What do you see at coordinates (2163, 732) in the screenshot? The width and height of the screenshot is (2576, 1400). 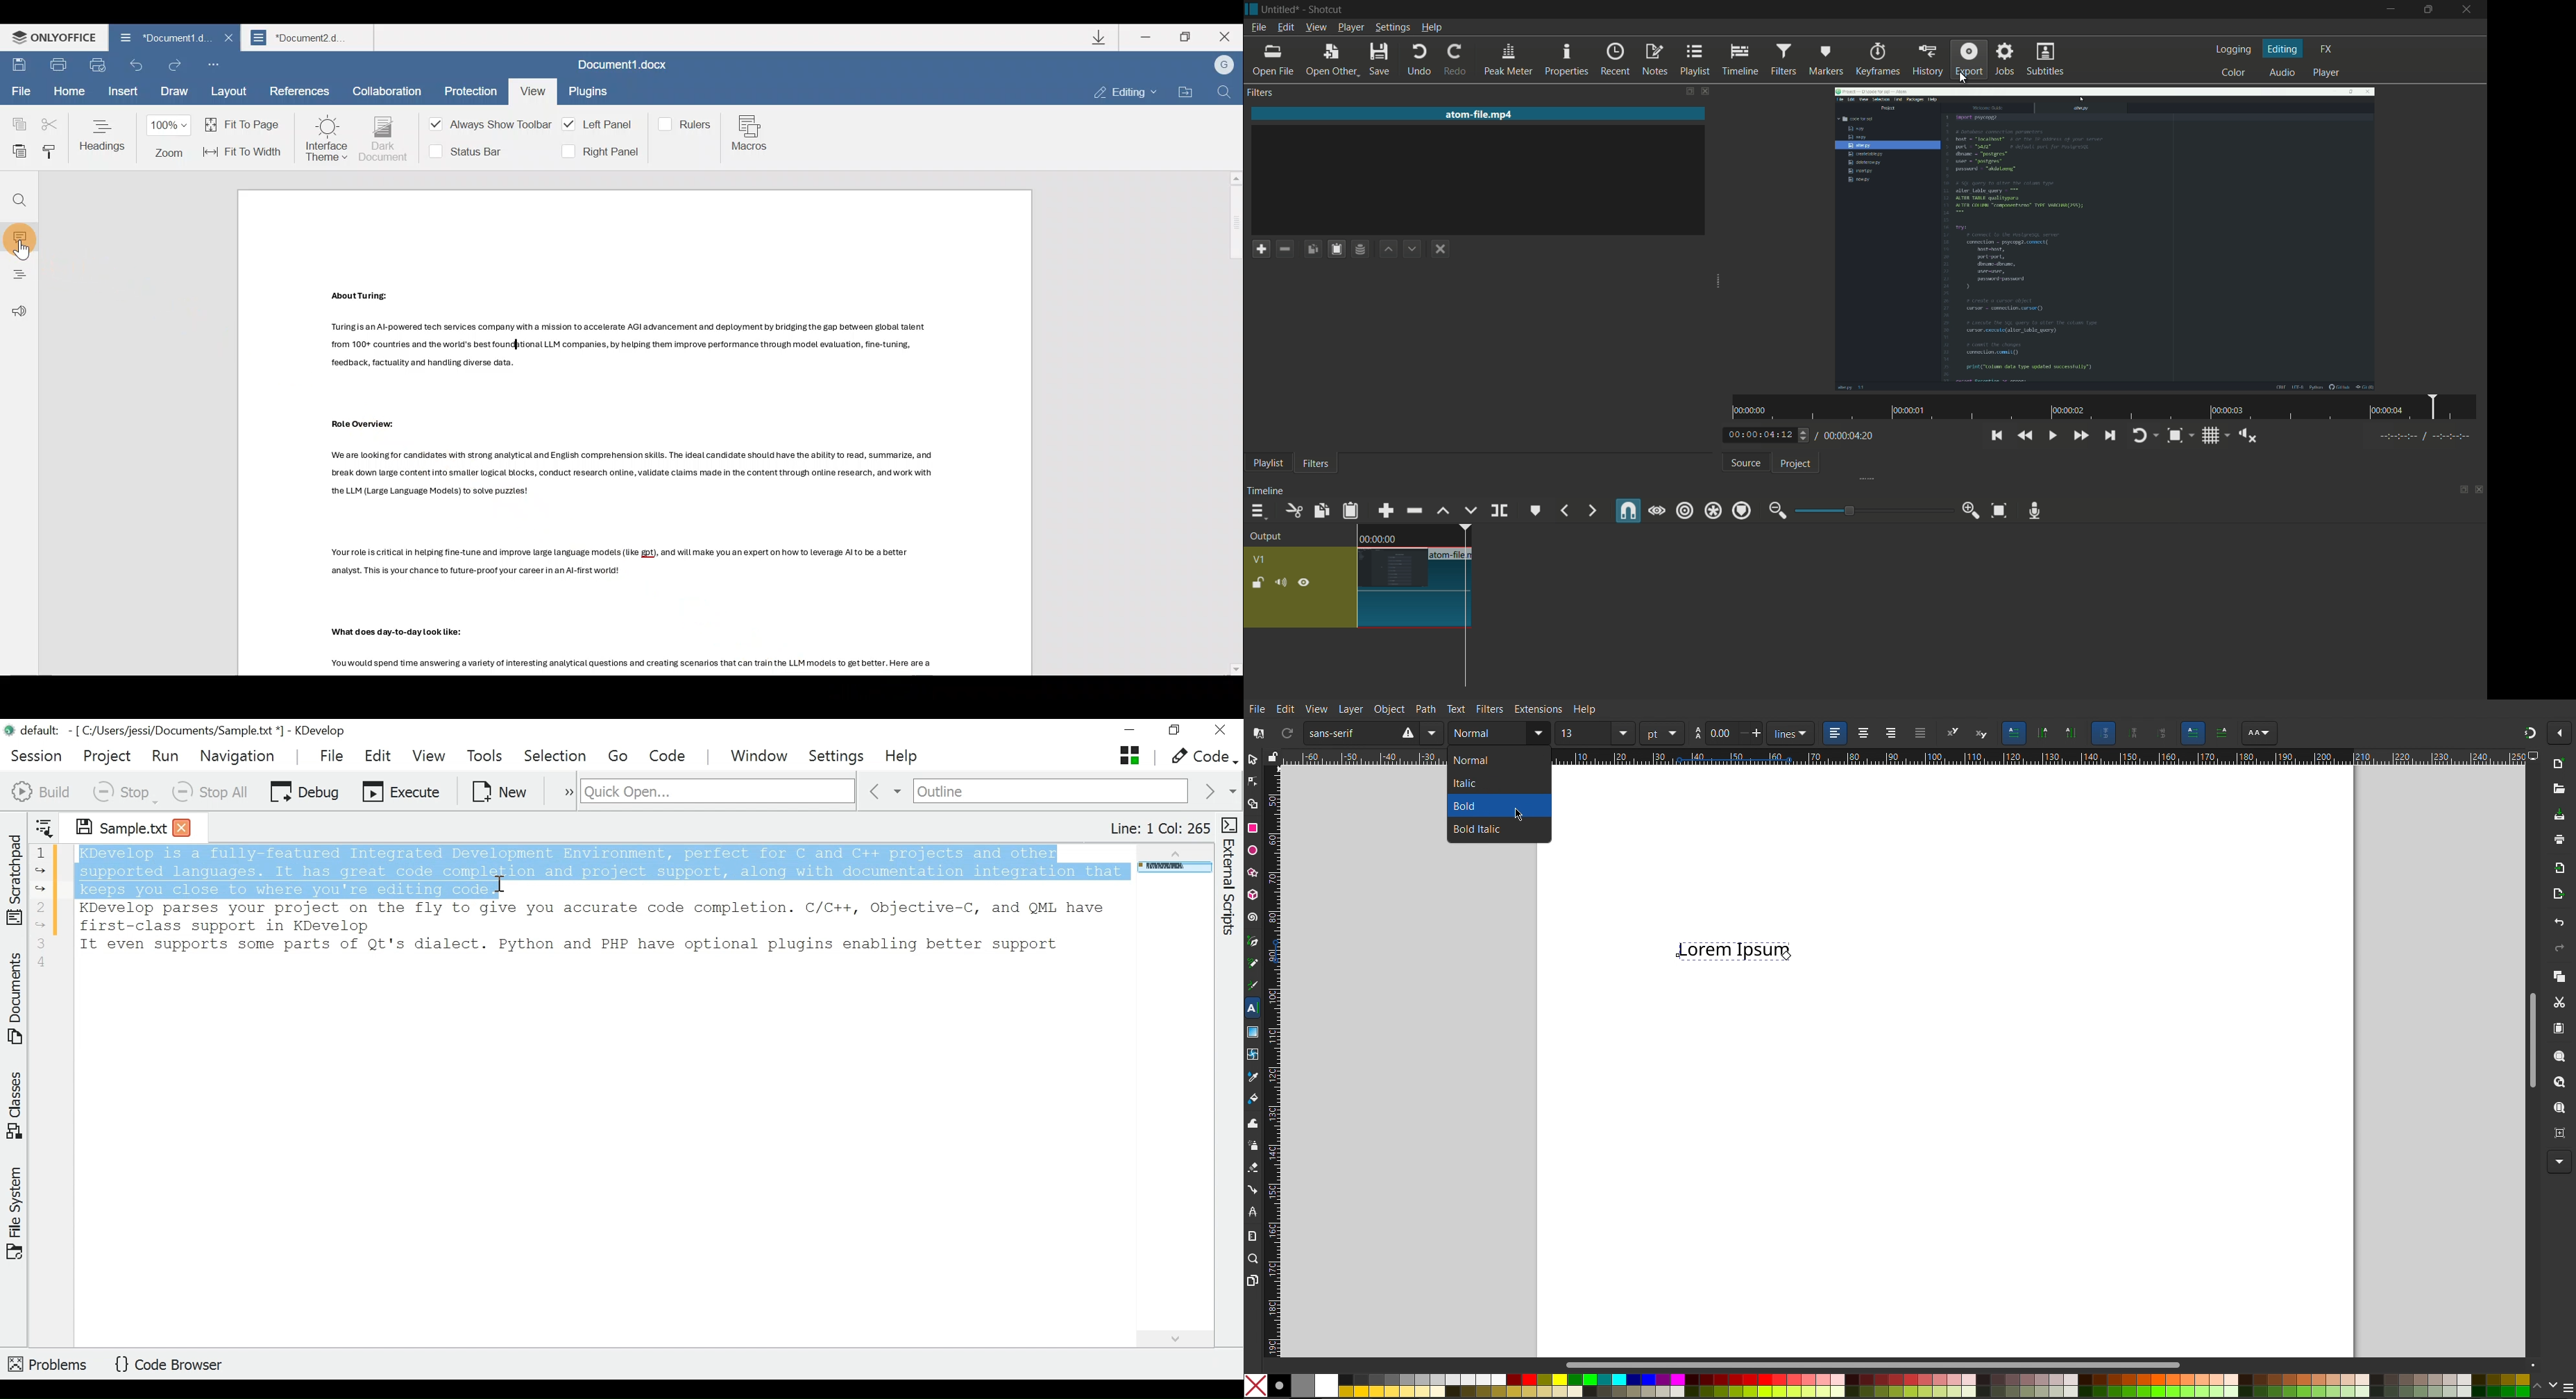 I see `Sideways glyph orientation` at bounding box center [2163, 732].